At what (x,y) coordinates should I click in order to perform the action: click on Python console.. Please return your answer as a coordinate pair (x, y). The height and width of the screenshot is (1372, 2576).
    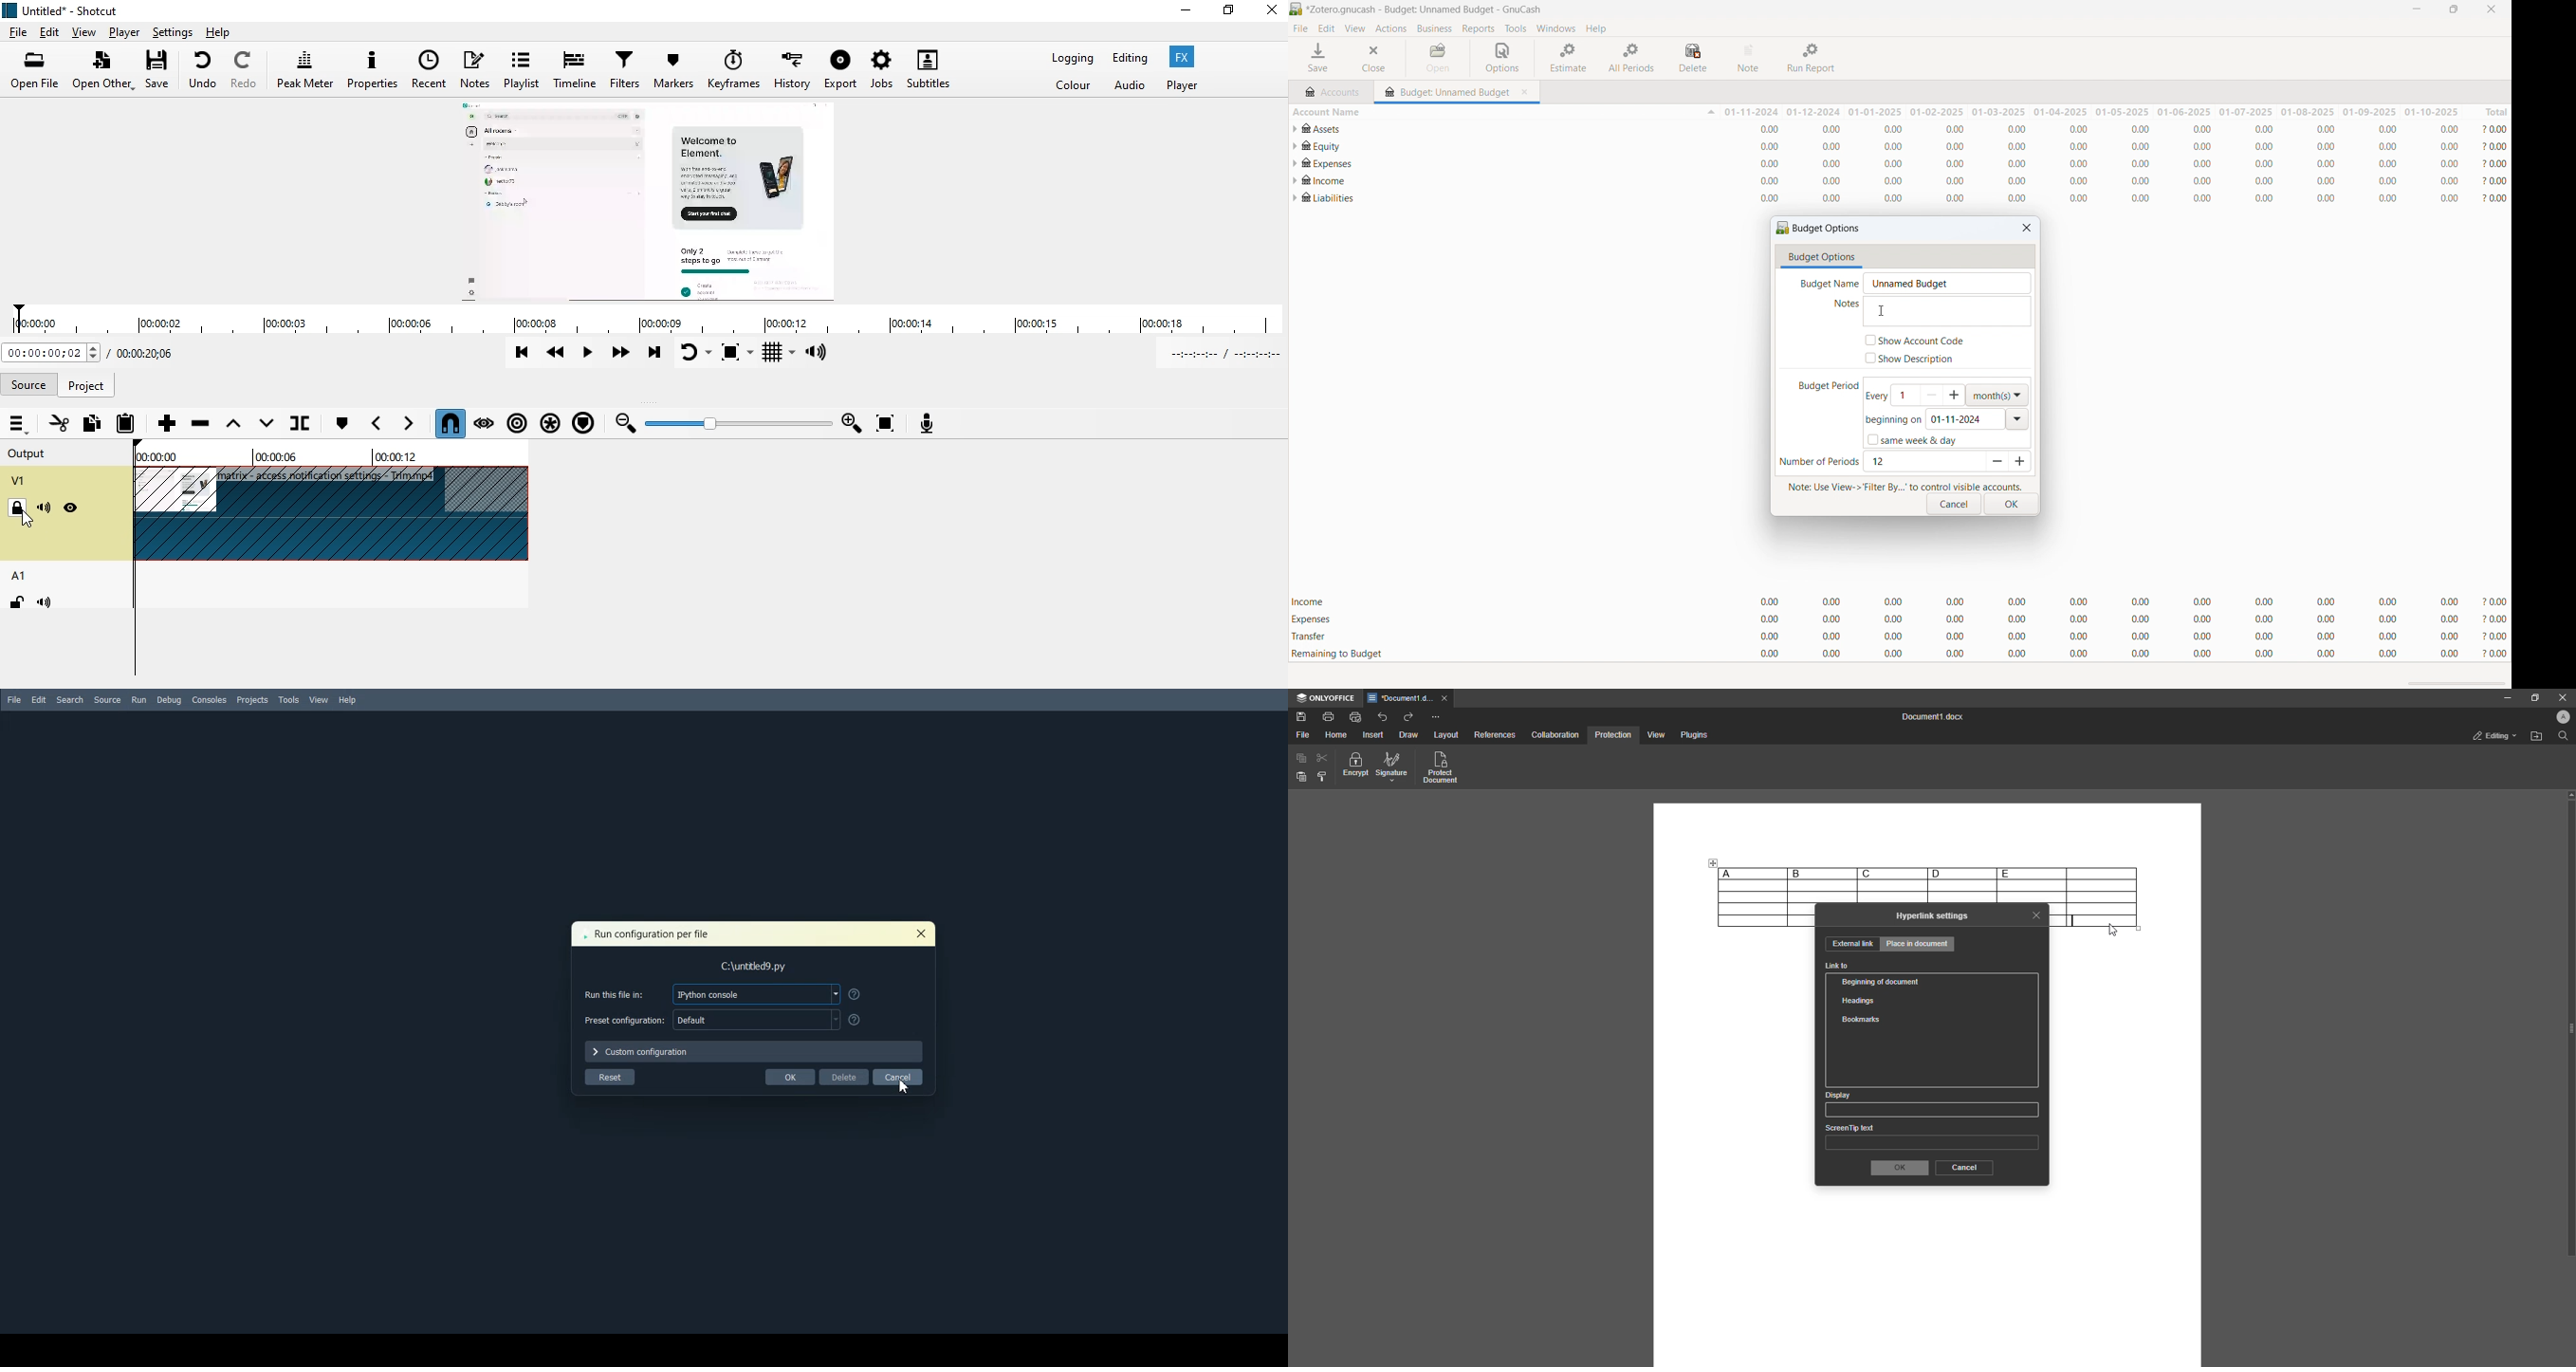
    Looking at the image, I should click on (757, 995).